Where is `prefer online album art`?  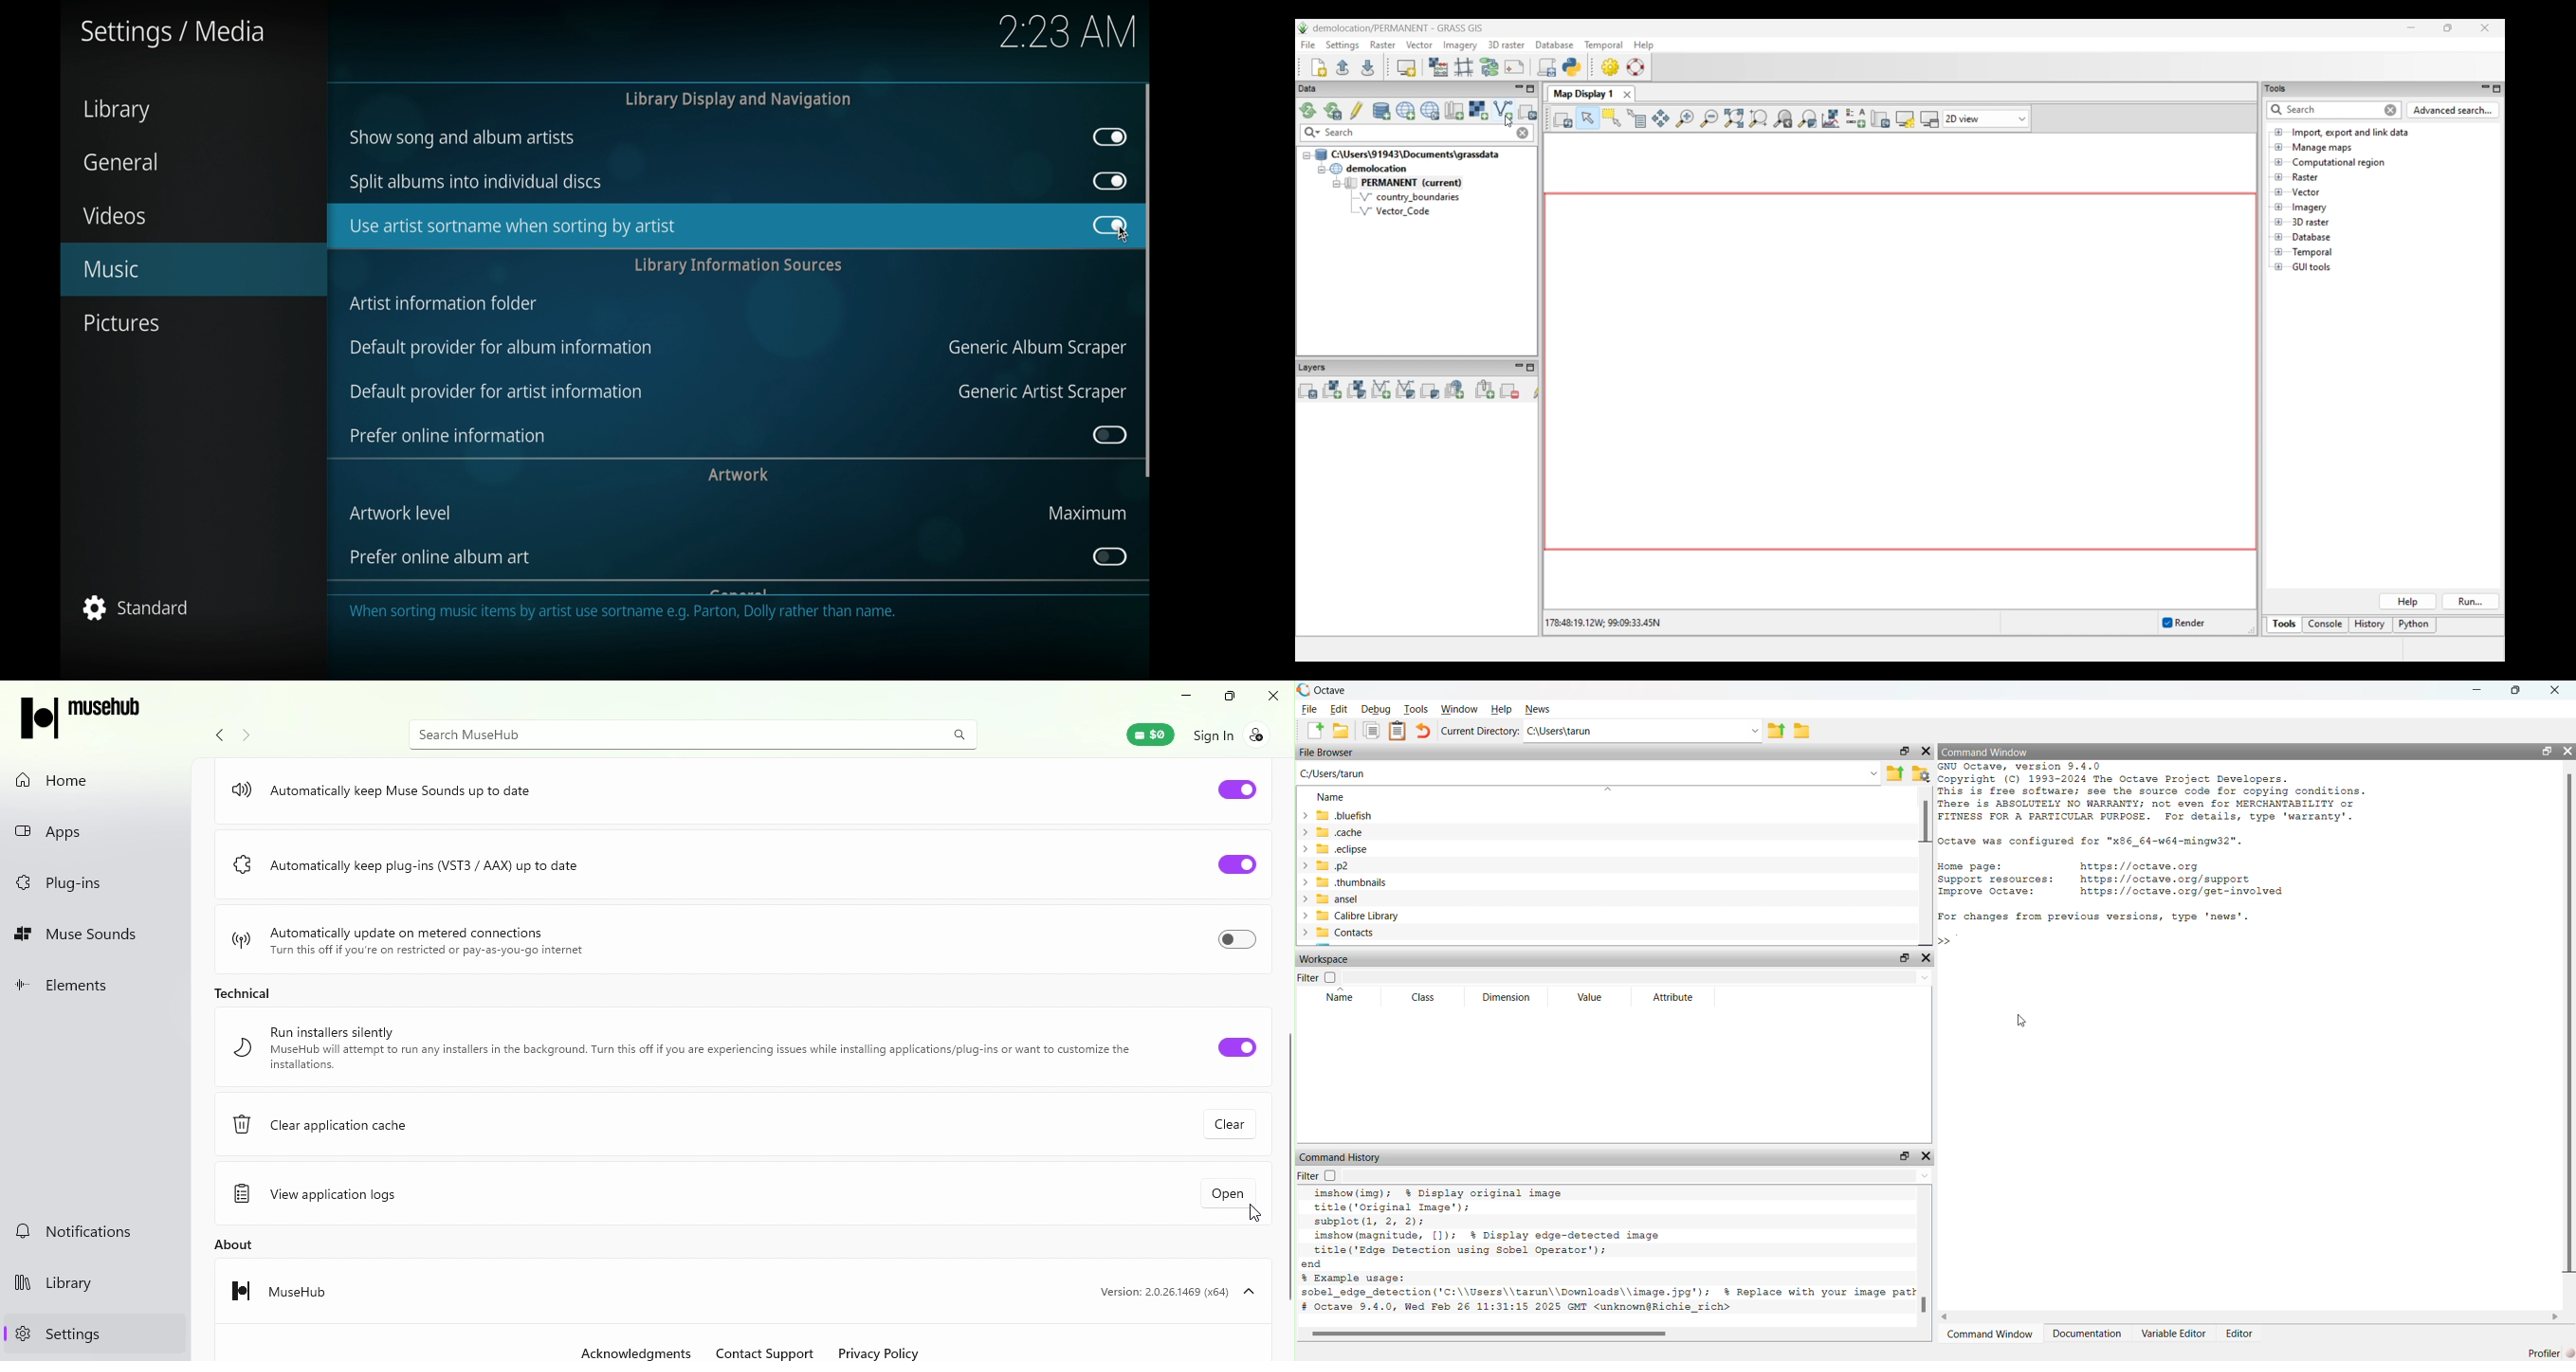 prefer online album art is located at coordinates (442, 557).